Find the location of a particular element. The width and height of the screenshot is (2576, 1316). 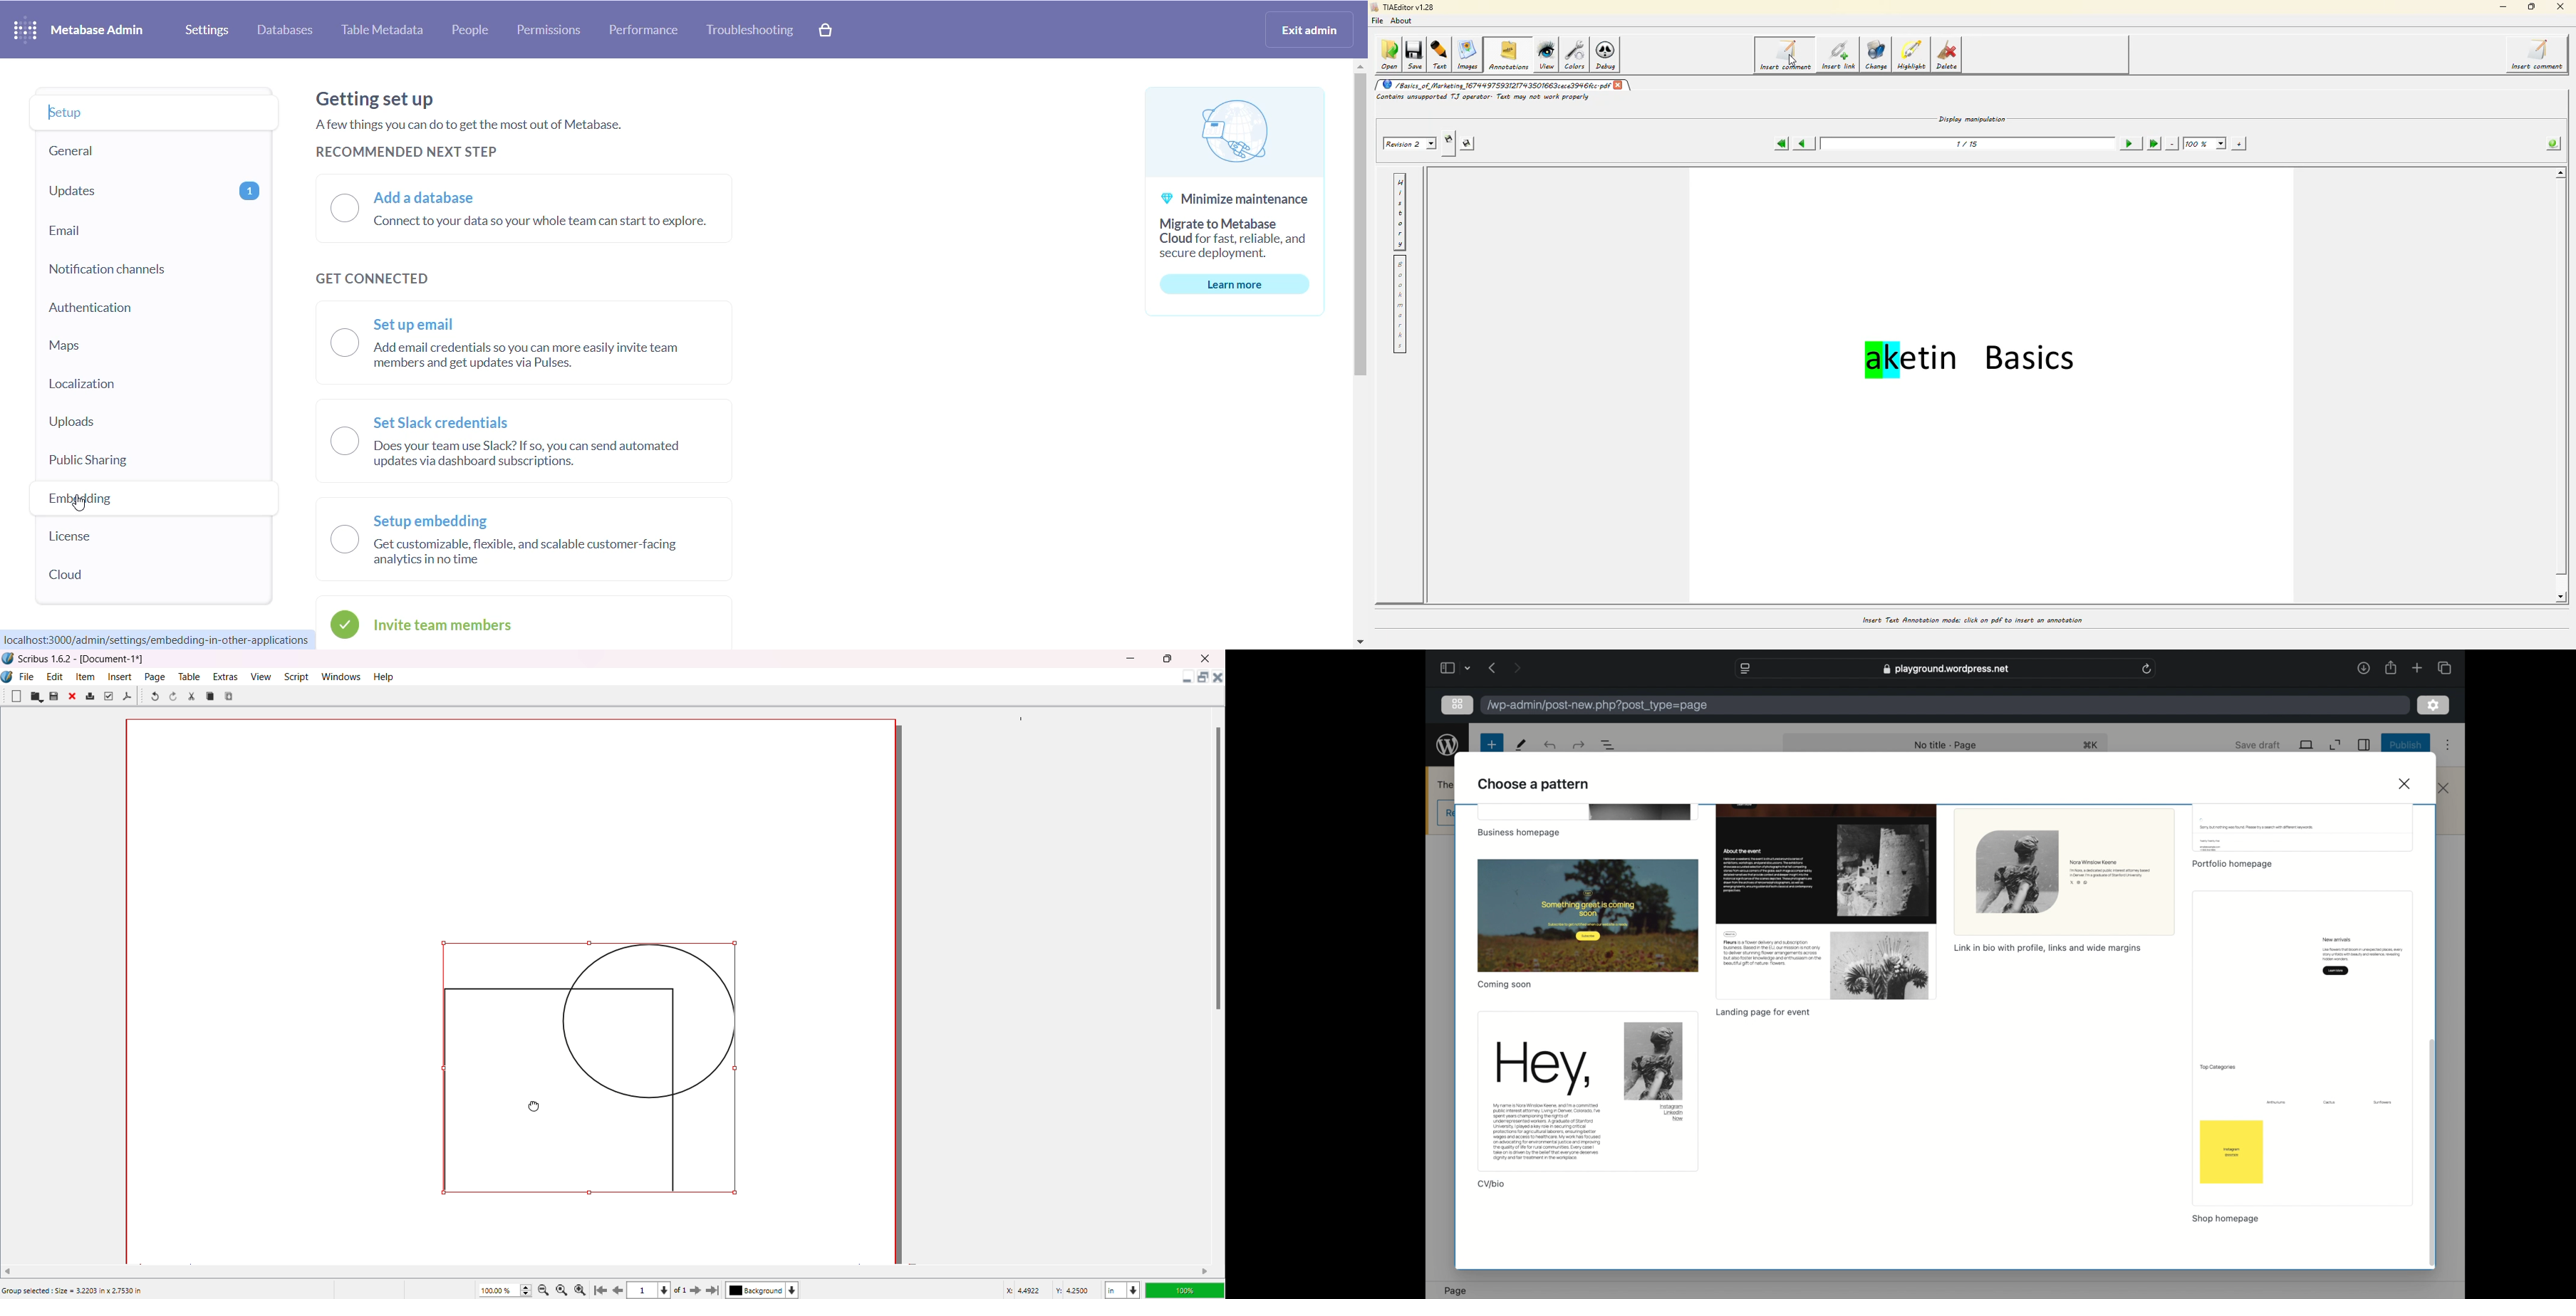

Save is located at coordinates (54, 696).